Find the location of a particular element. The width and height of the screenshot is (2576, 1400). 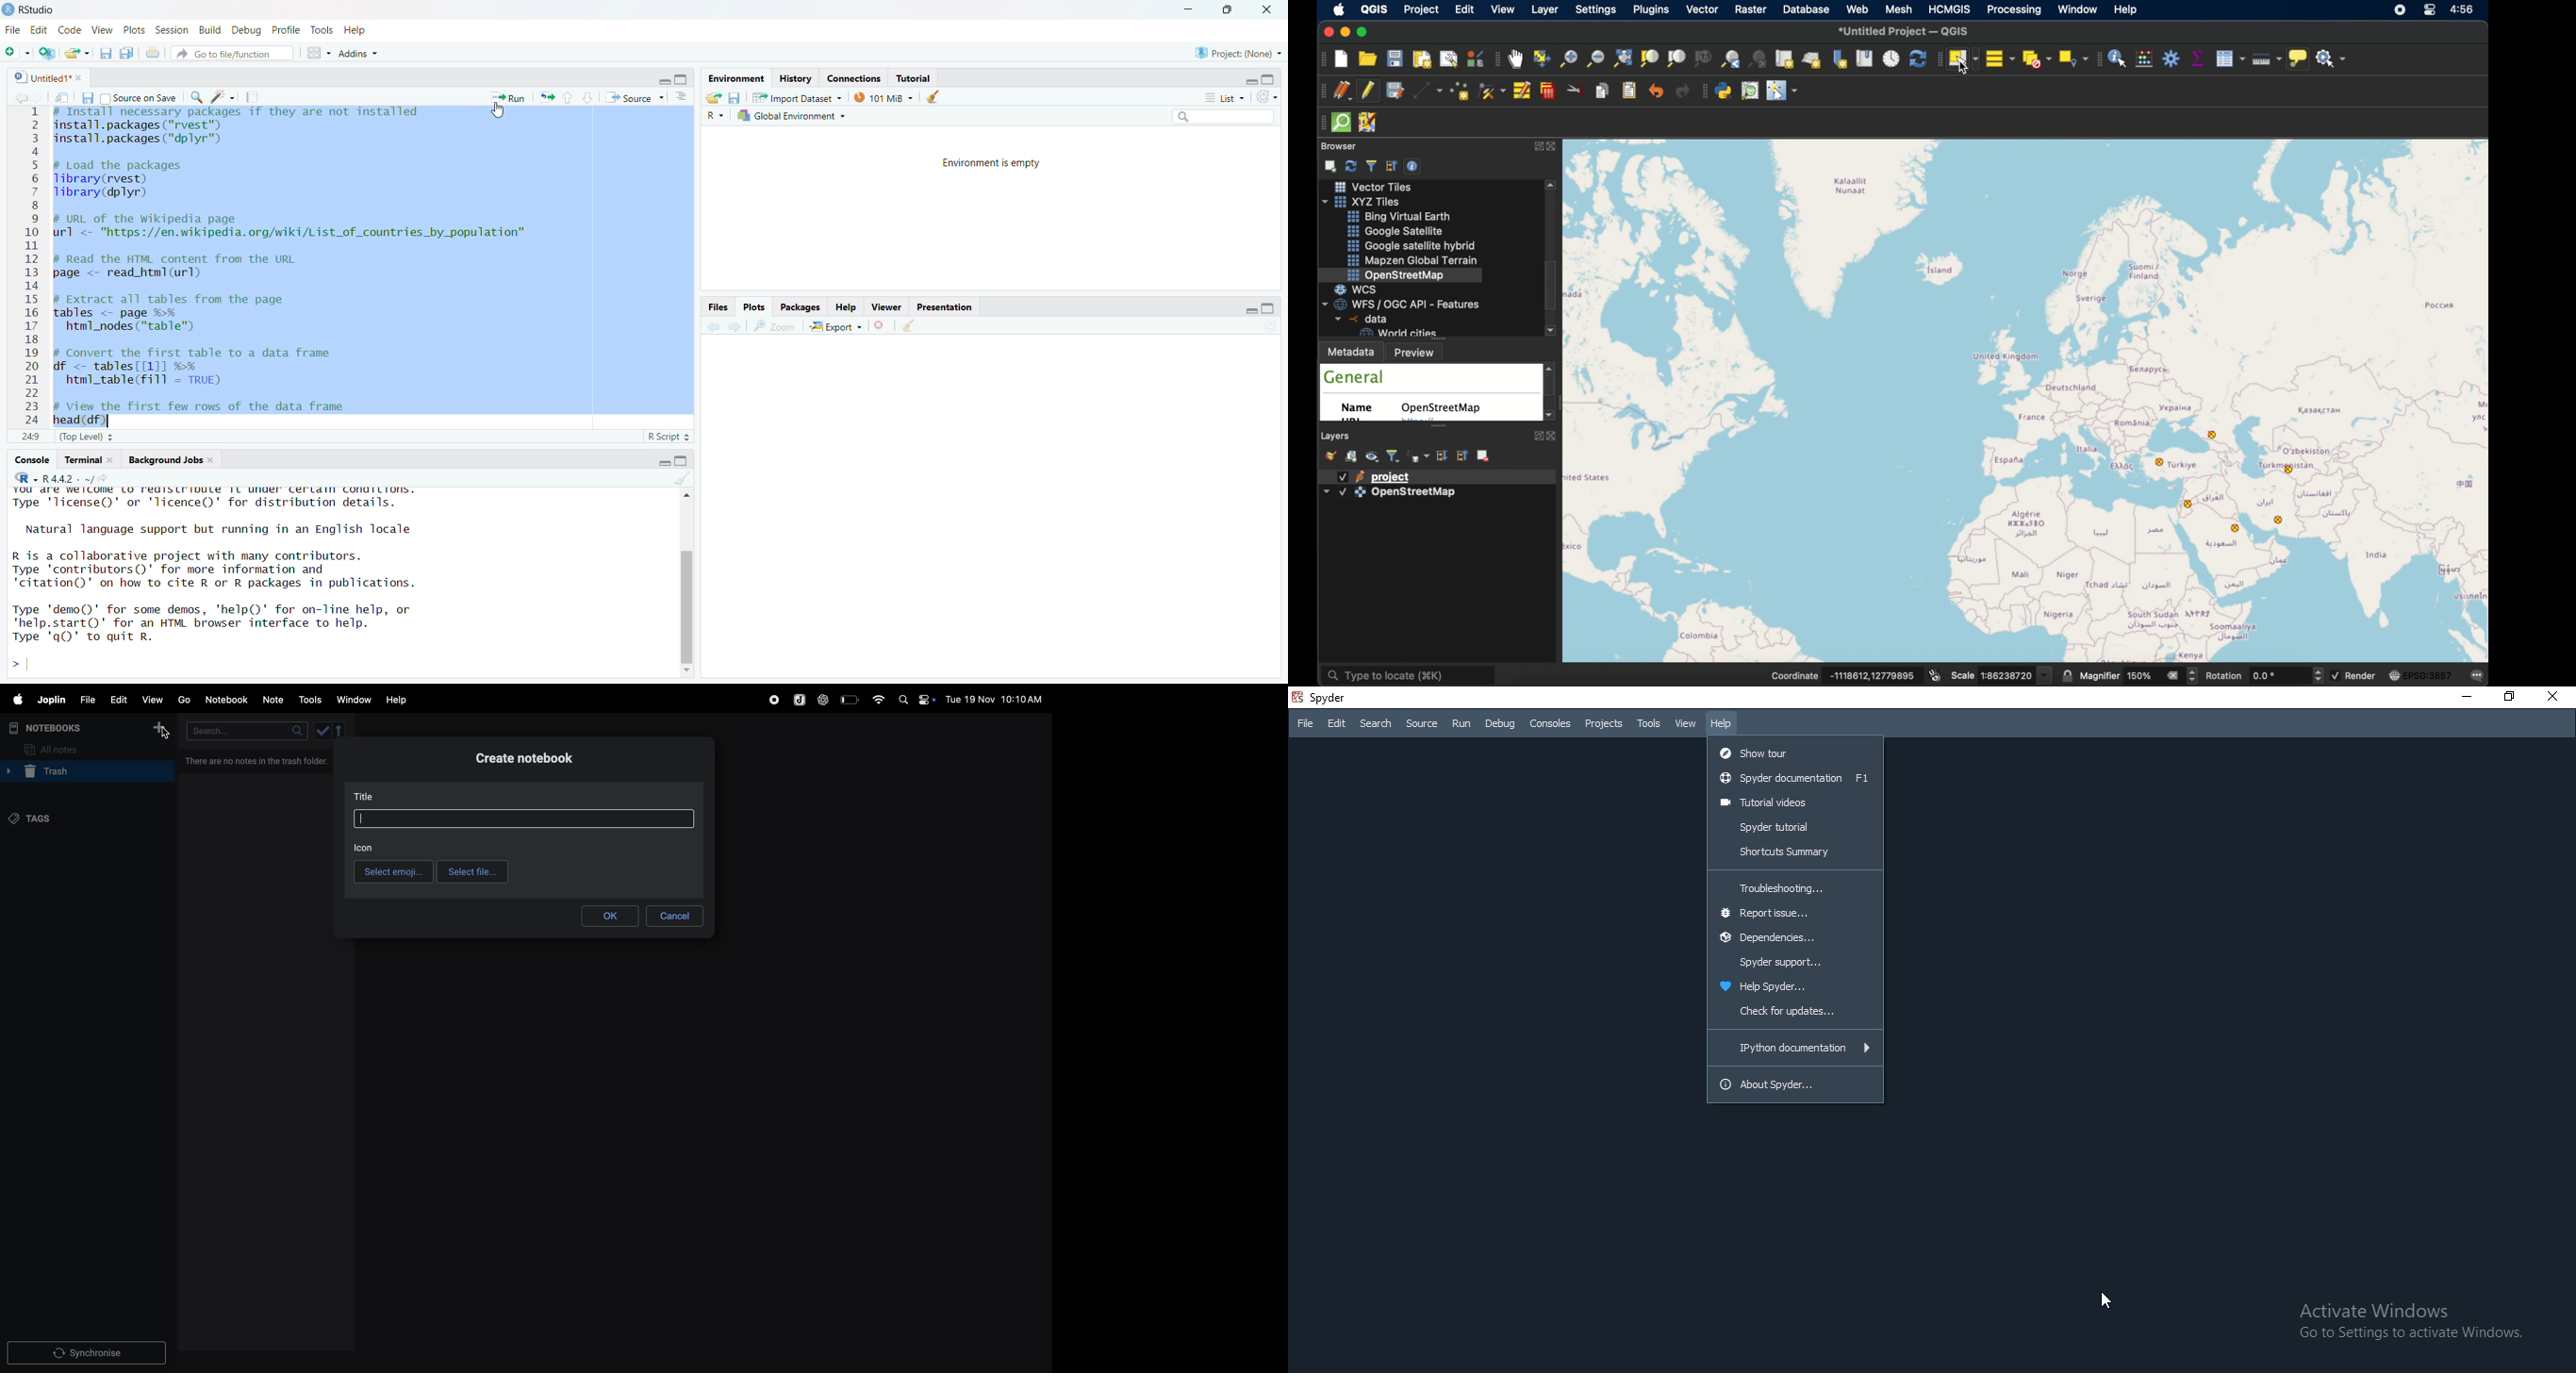

minimize is located at coordinates (1251, 81).